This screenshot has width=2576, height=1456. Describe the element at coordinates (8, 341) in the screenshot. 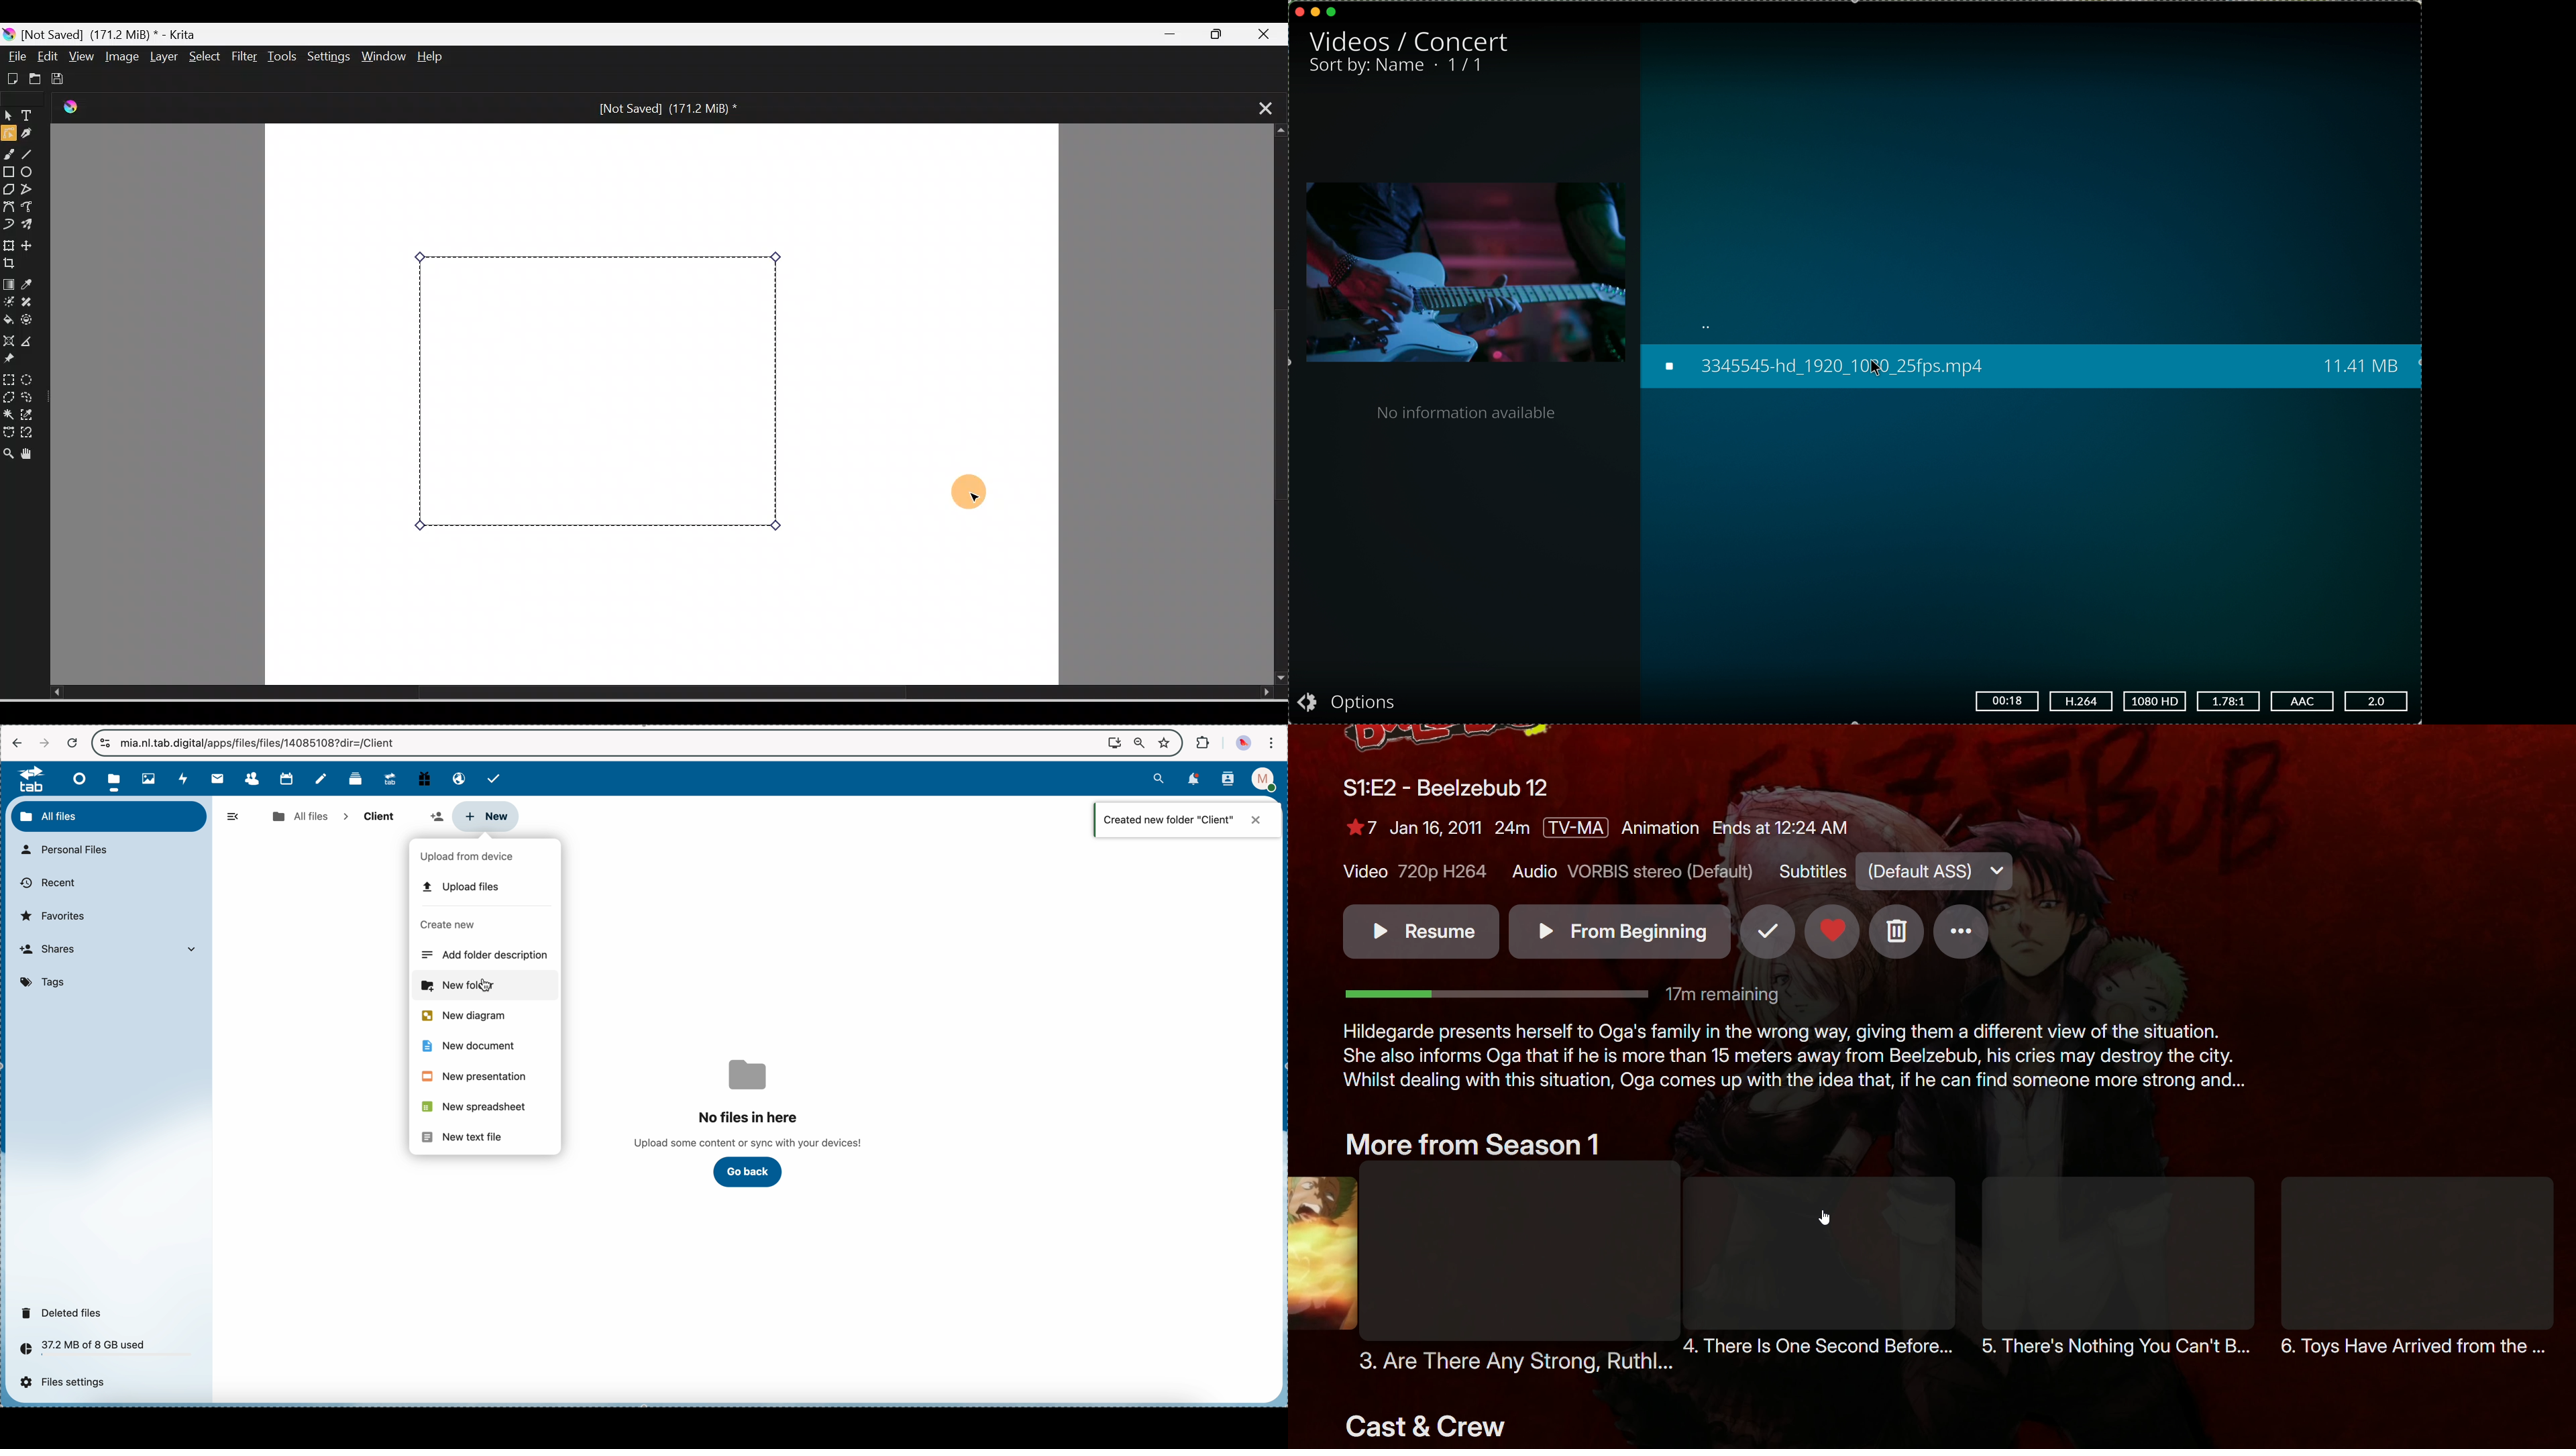

I see `Assistant tool` at that location.